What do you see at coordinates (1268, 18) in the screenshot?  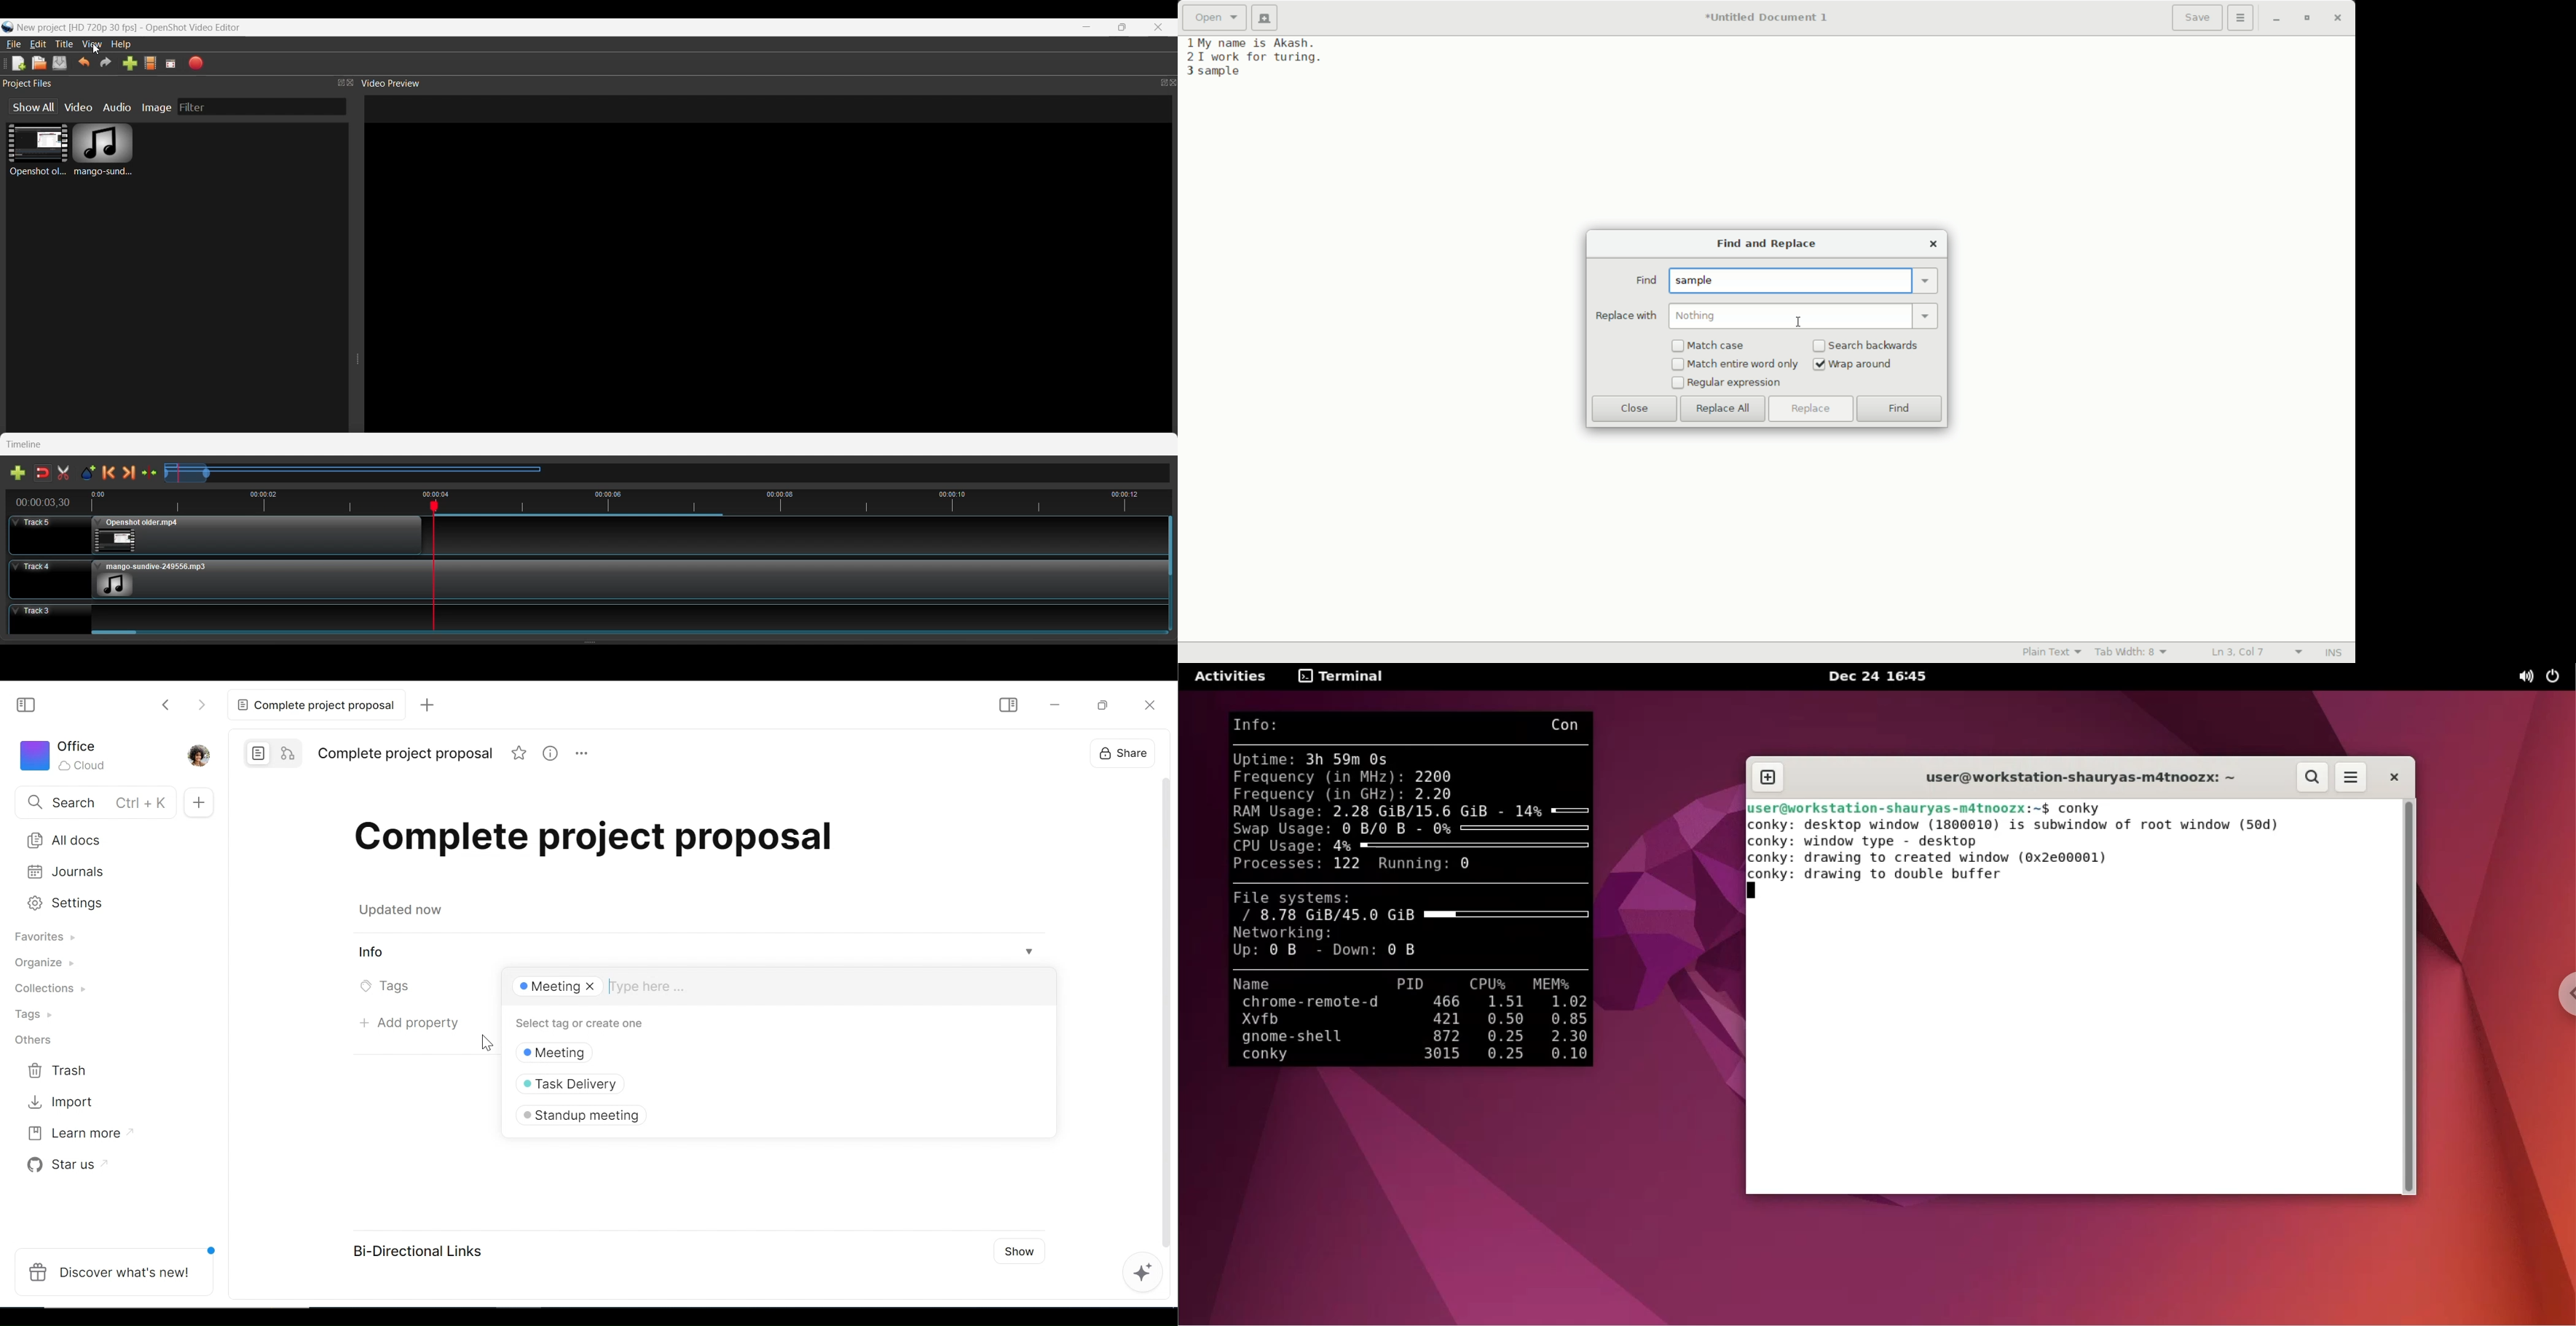 I see `new document` at bounding box center [1268, 18].